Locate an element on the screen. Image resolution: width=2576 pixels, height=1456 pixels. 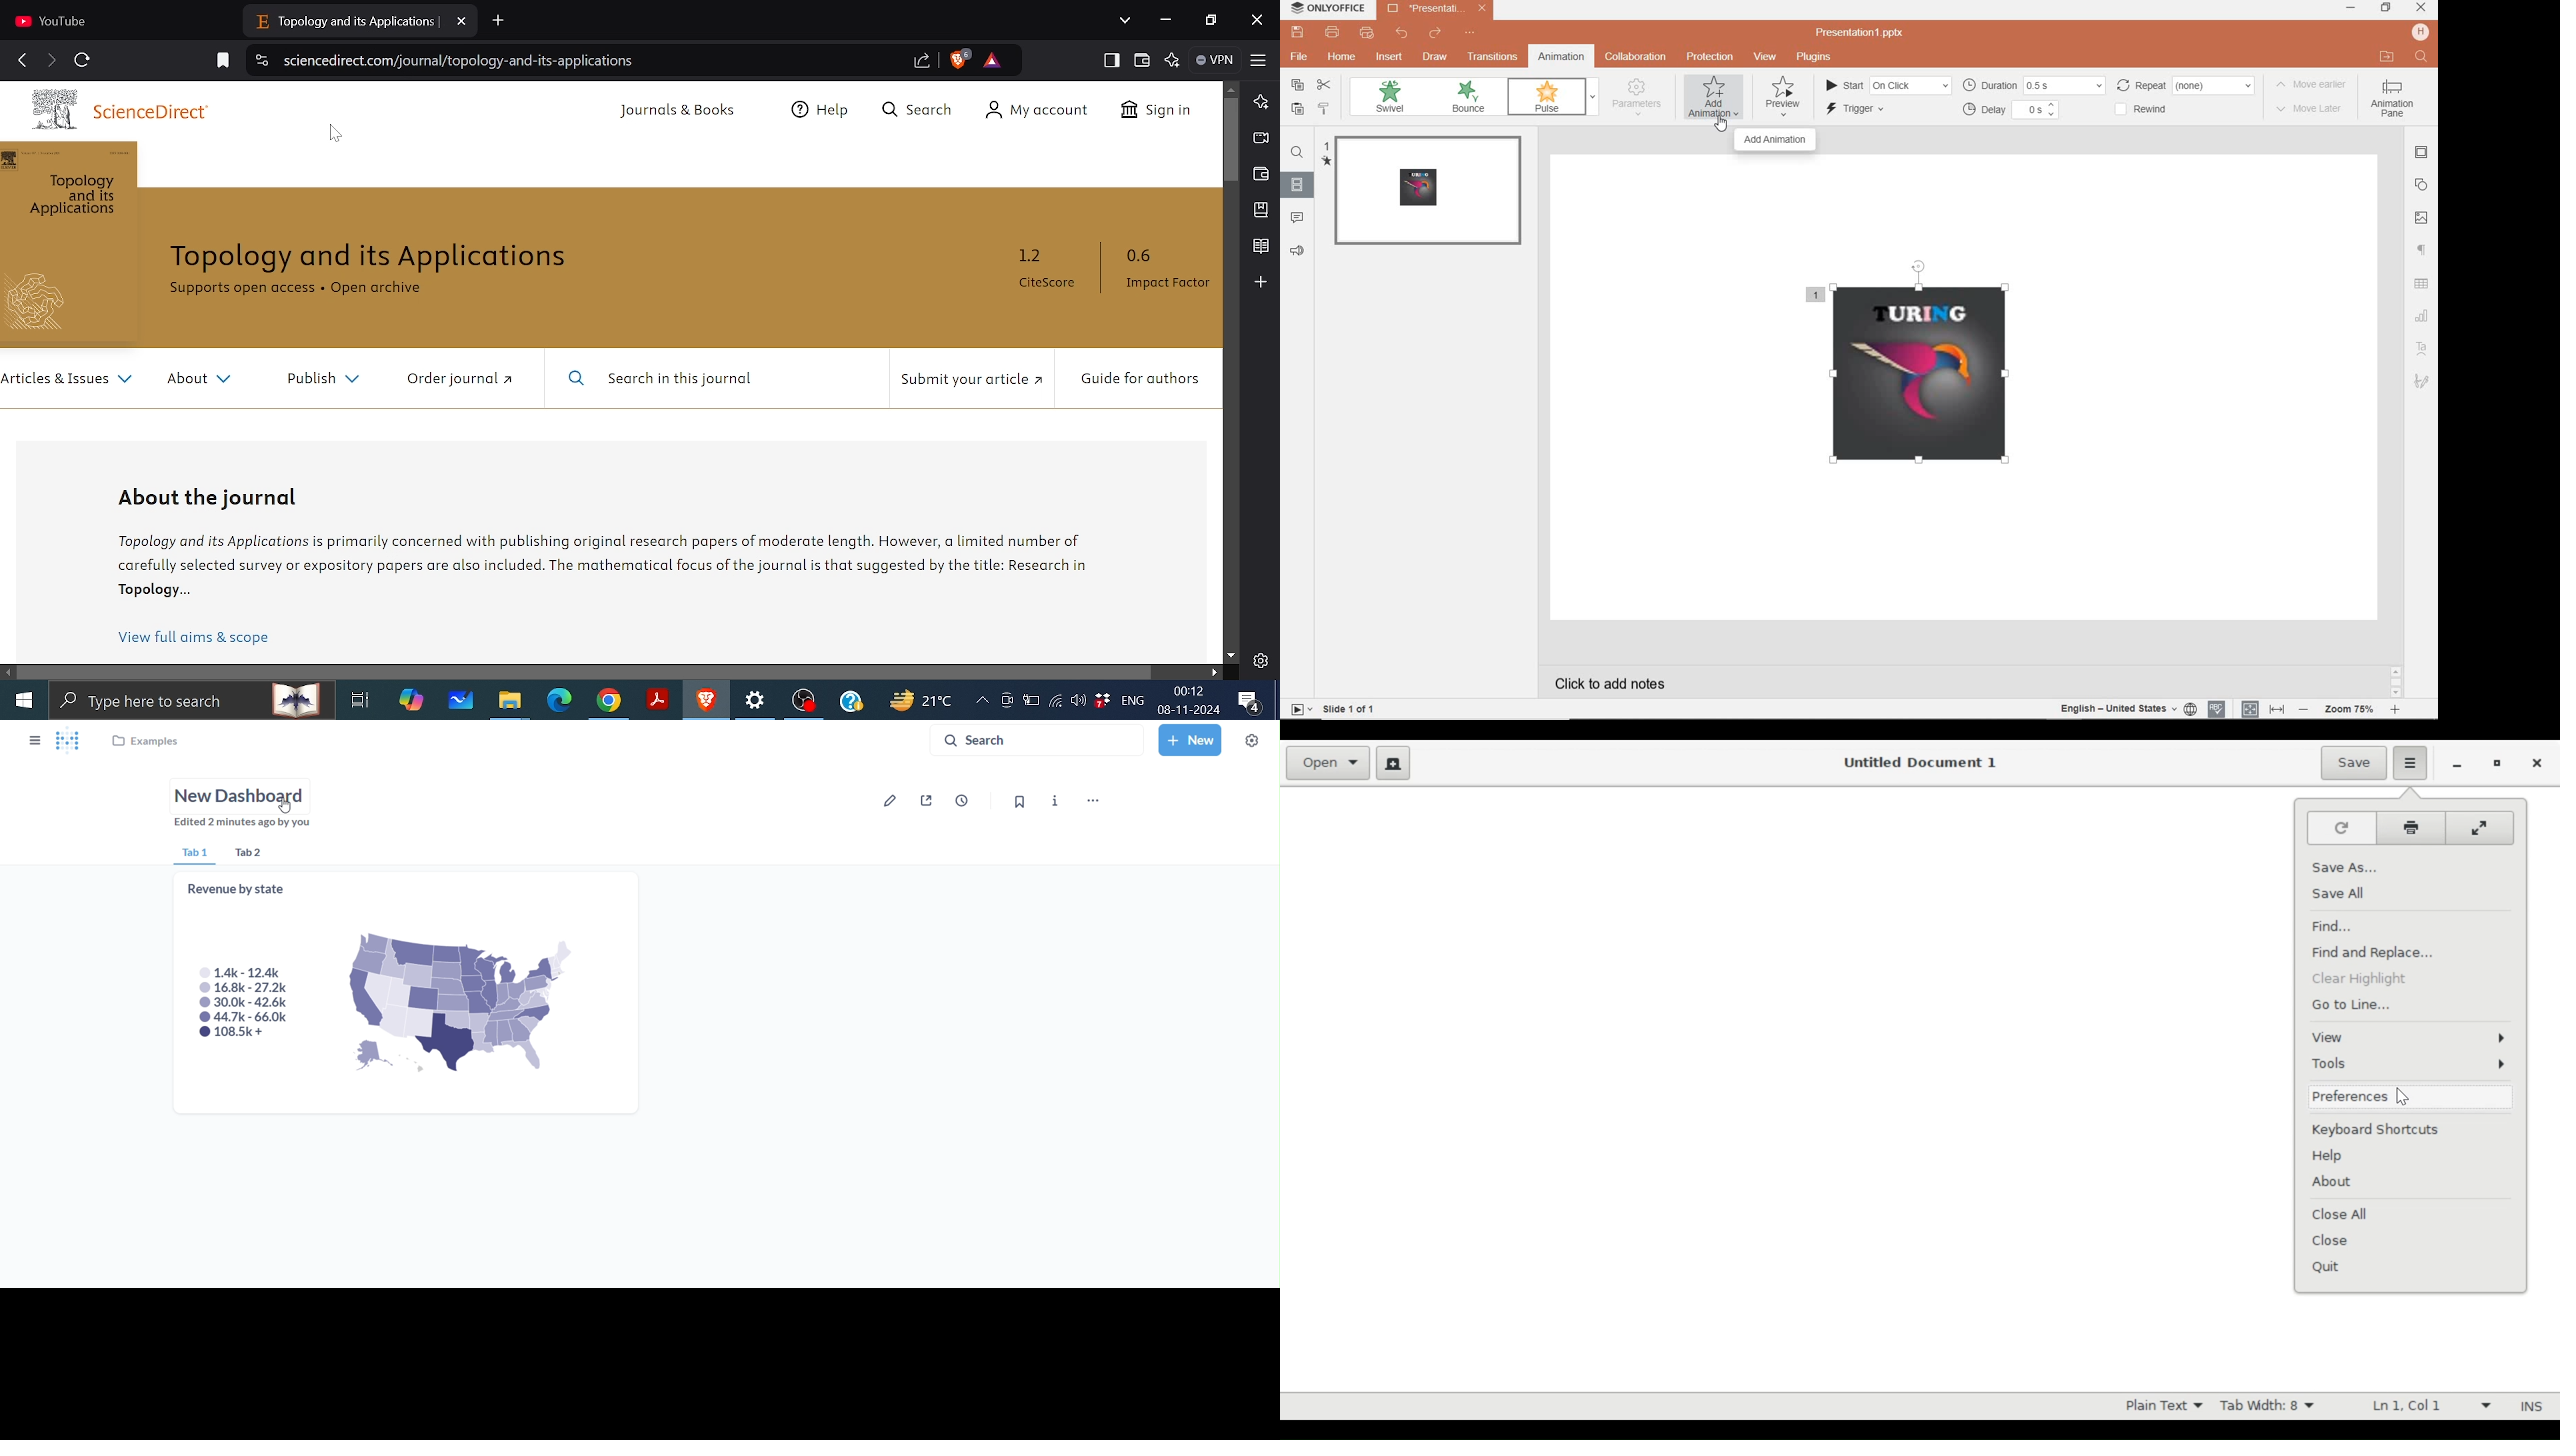
expand is located at coordinates (1594, 97).